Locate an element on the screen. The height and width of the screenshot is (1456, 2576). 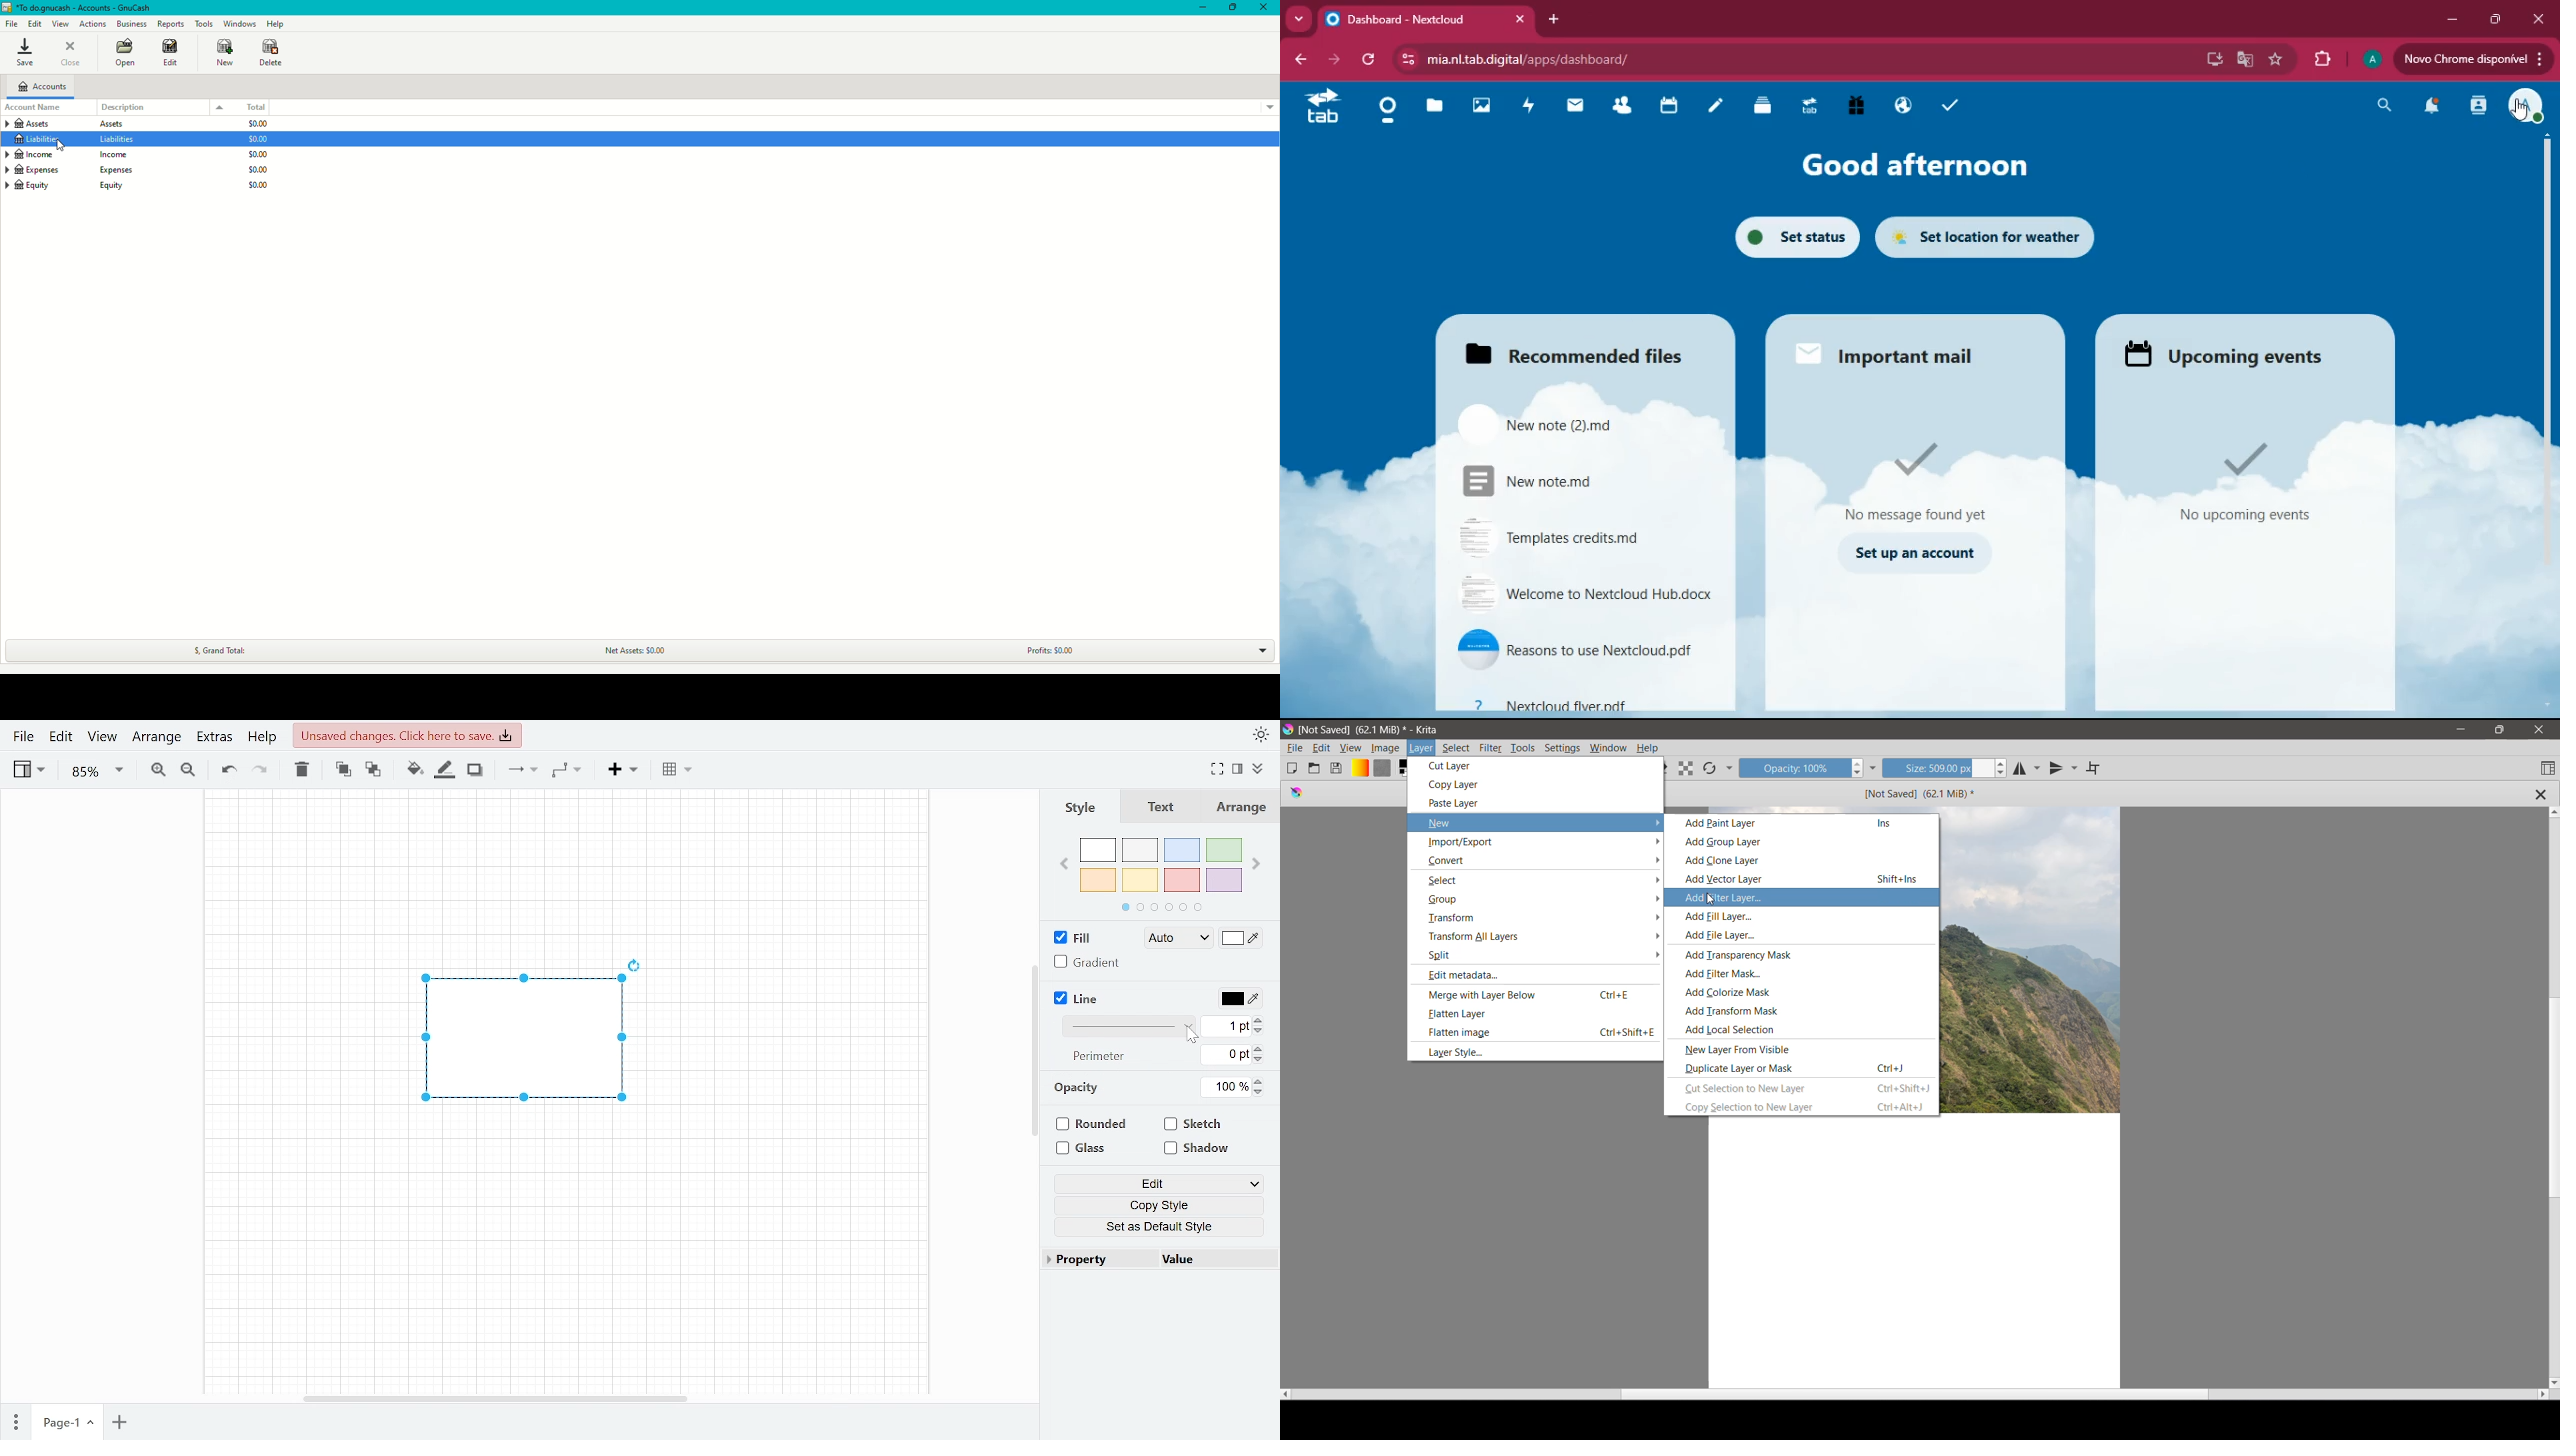
Style is located at coordinates (1081, 804).